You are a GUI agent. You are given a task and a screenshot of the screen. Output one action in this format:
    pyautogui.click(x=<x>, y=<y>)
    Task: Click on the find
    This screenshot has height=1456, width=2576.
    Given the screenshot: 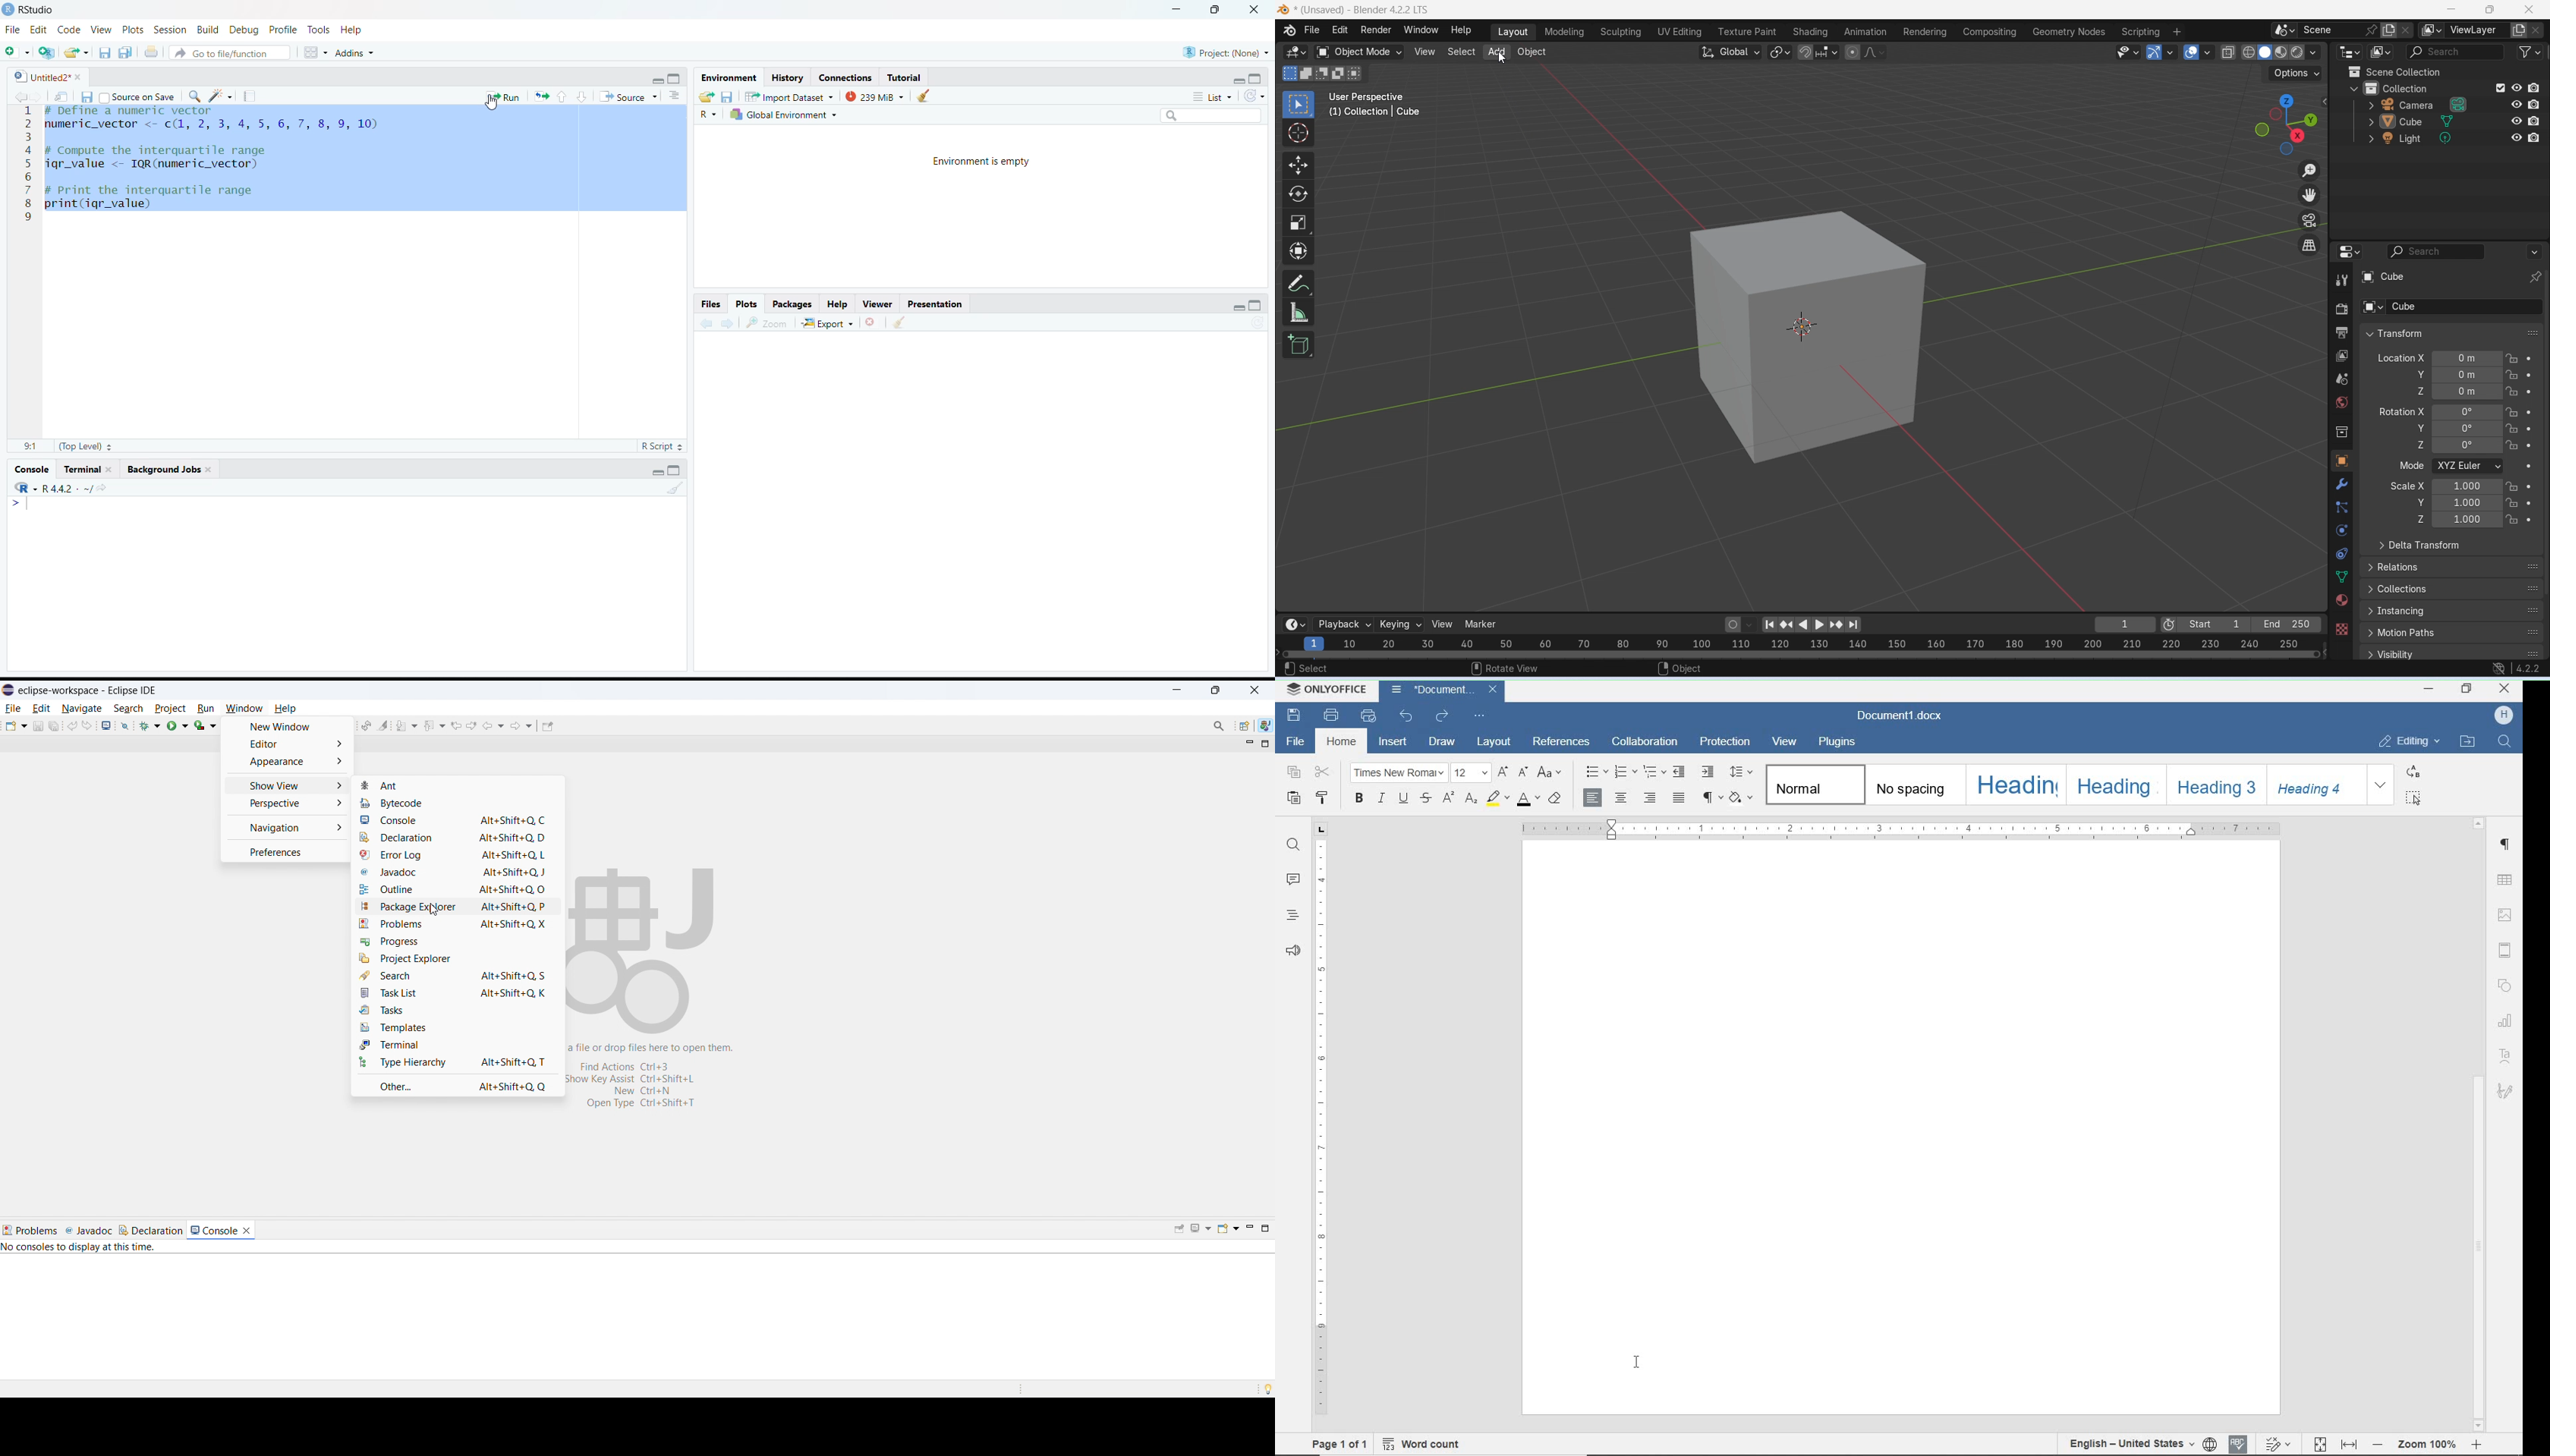 What is the action you would take?
    pyautogui.click(x=1291, y=845)
    